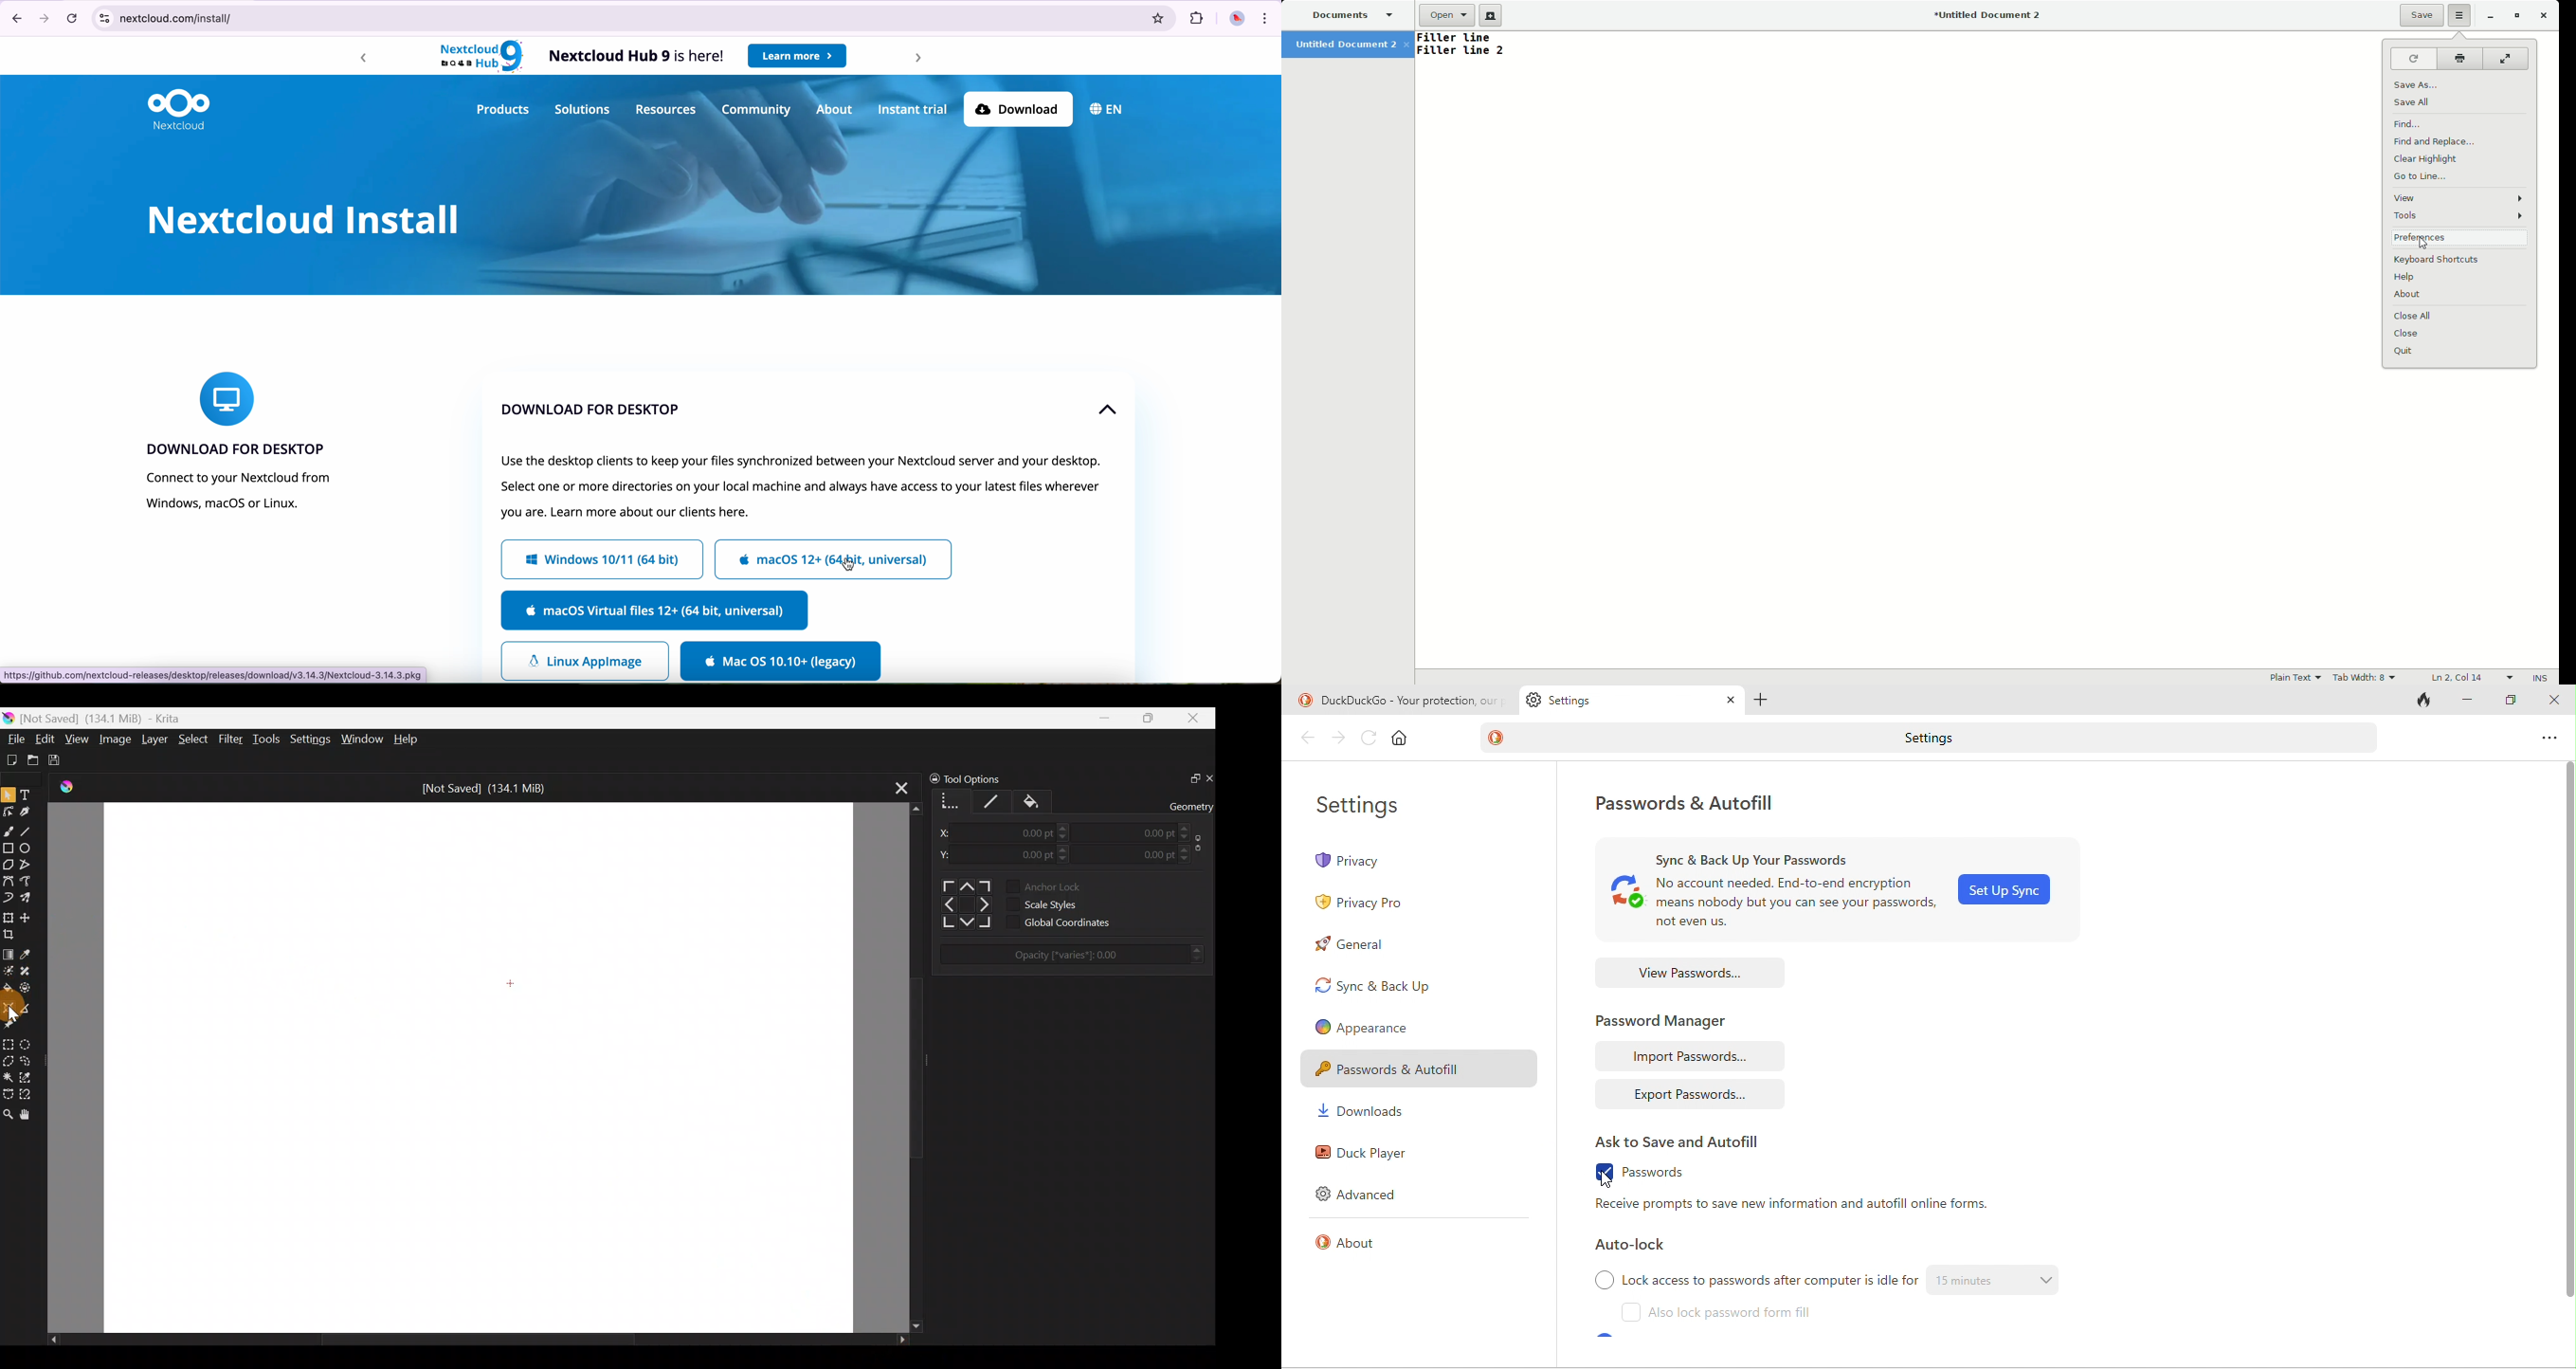  What do you see at coordinates (25, 1114) in the screenshot?
I see `Pan tool` at bounding box center [25, 1114].